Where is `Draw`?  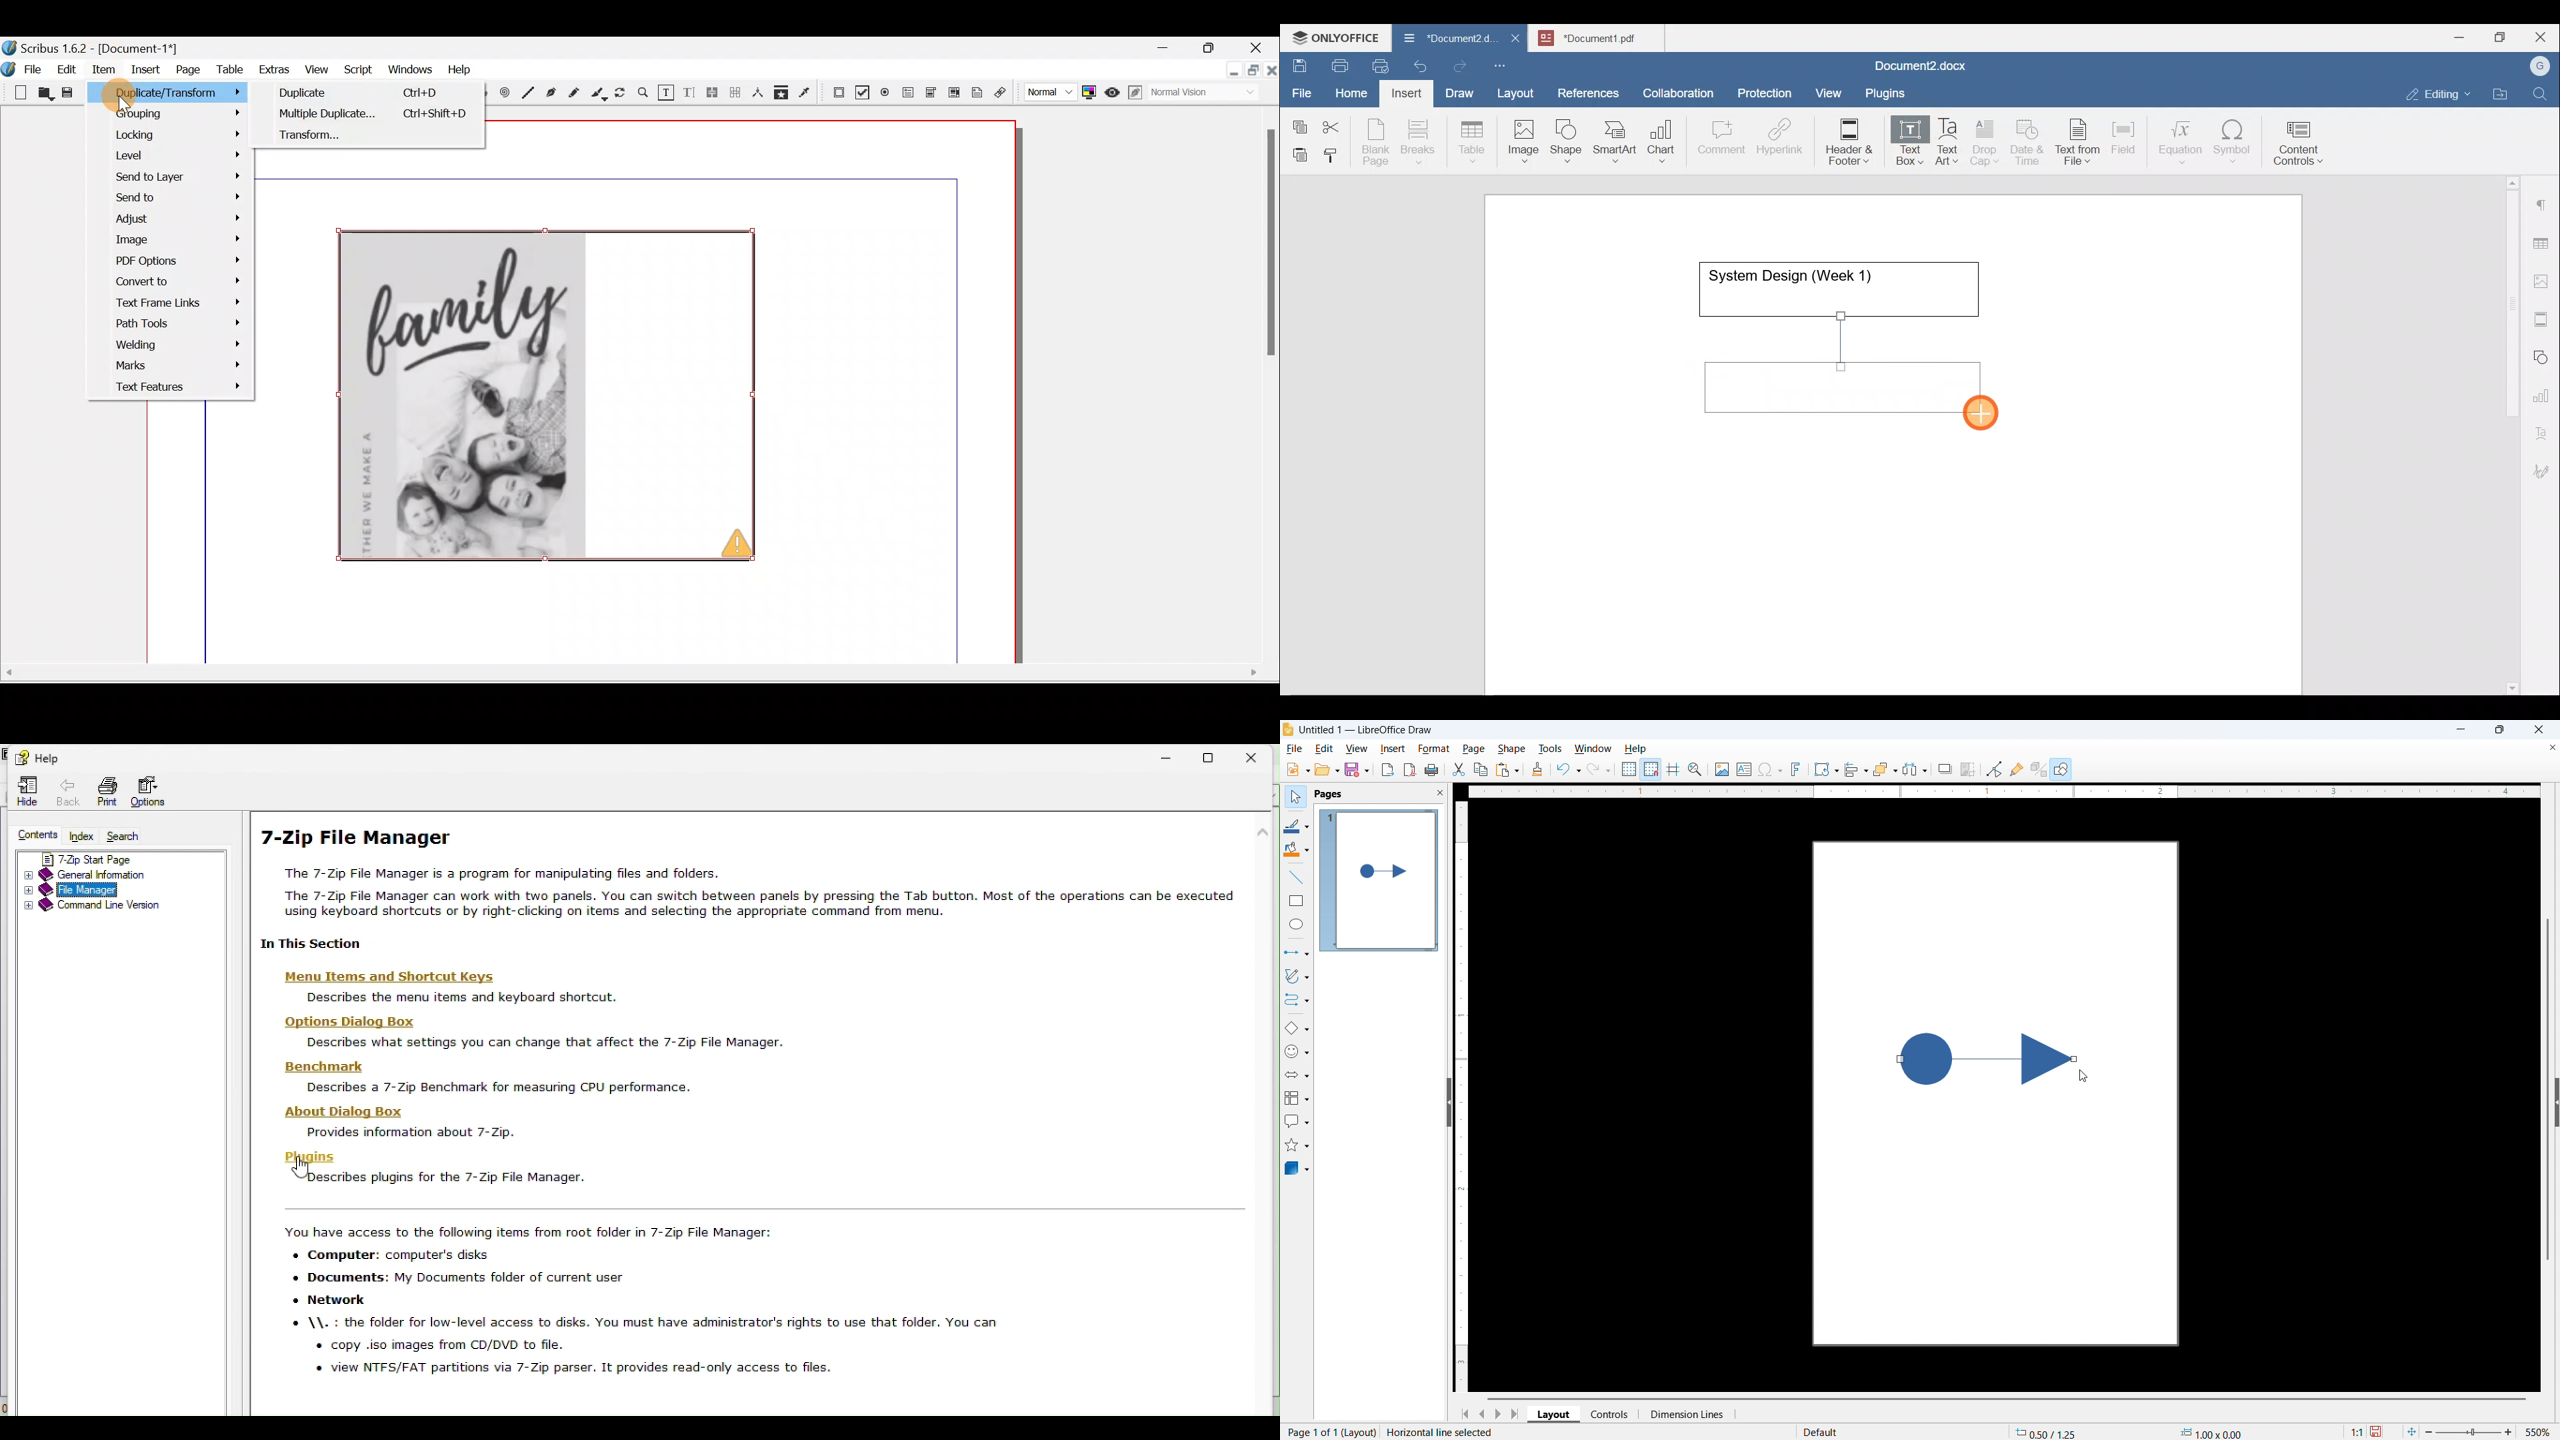 Draw is located at coordinates (1457, 90).